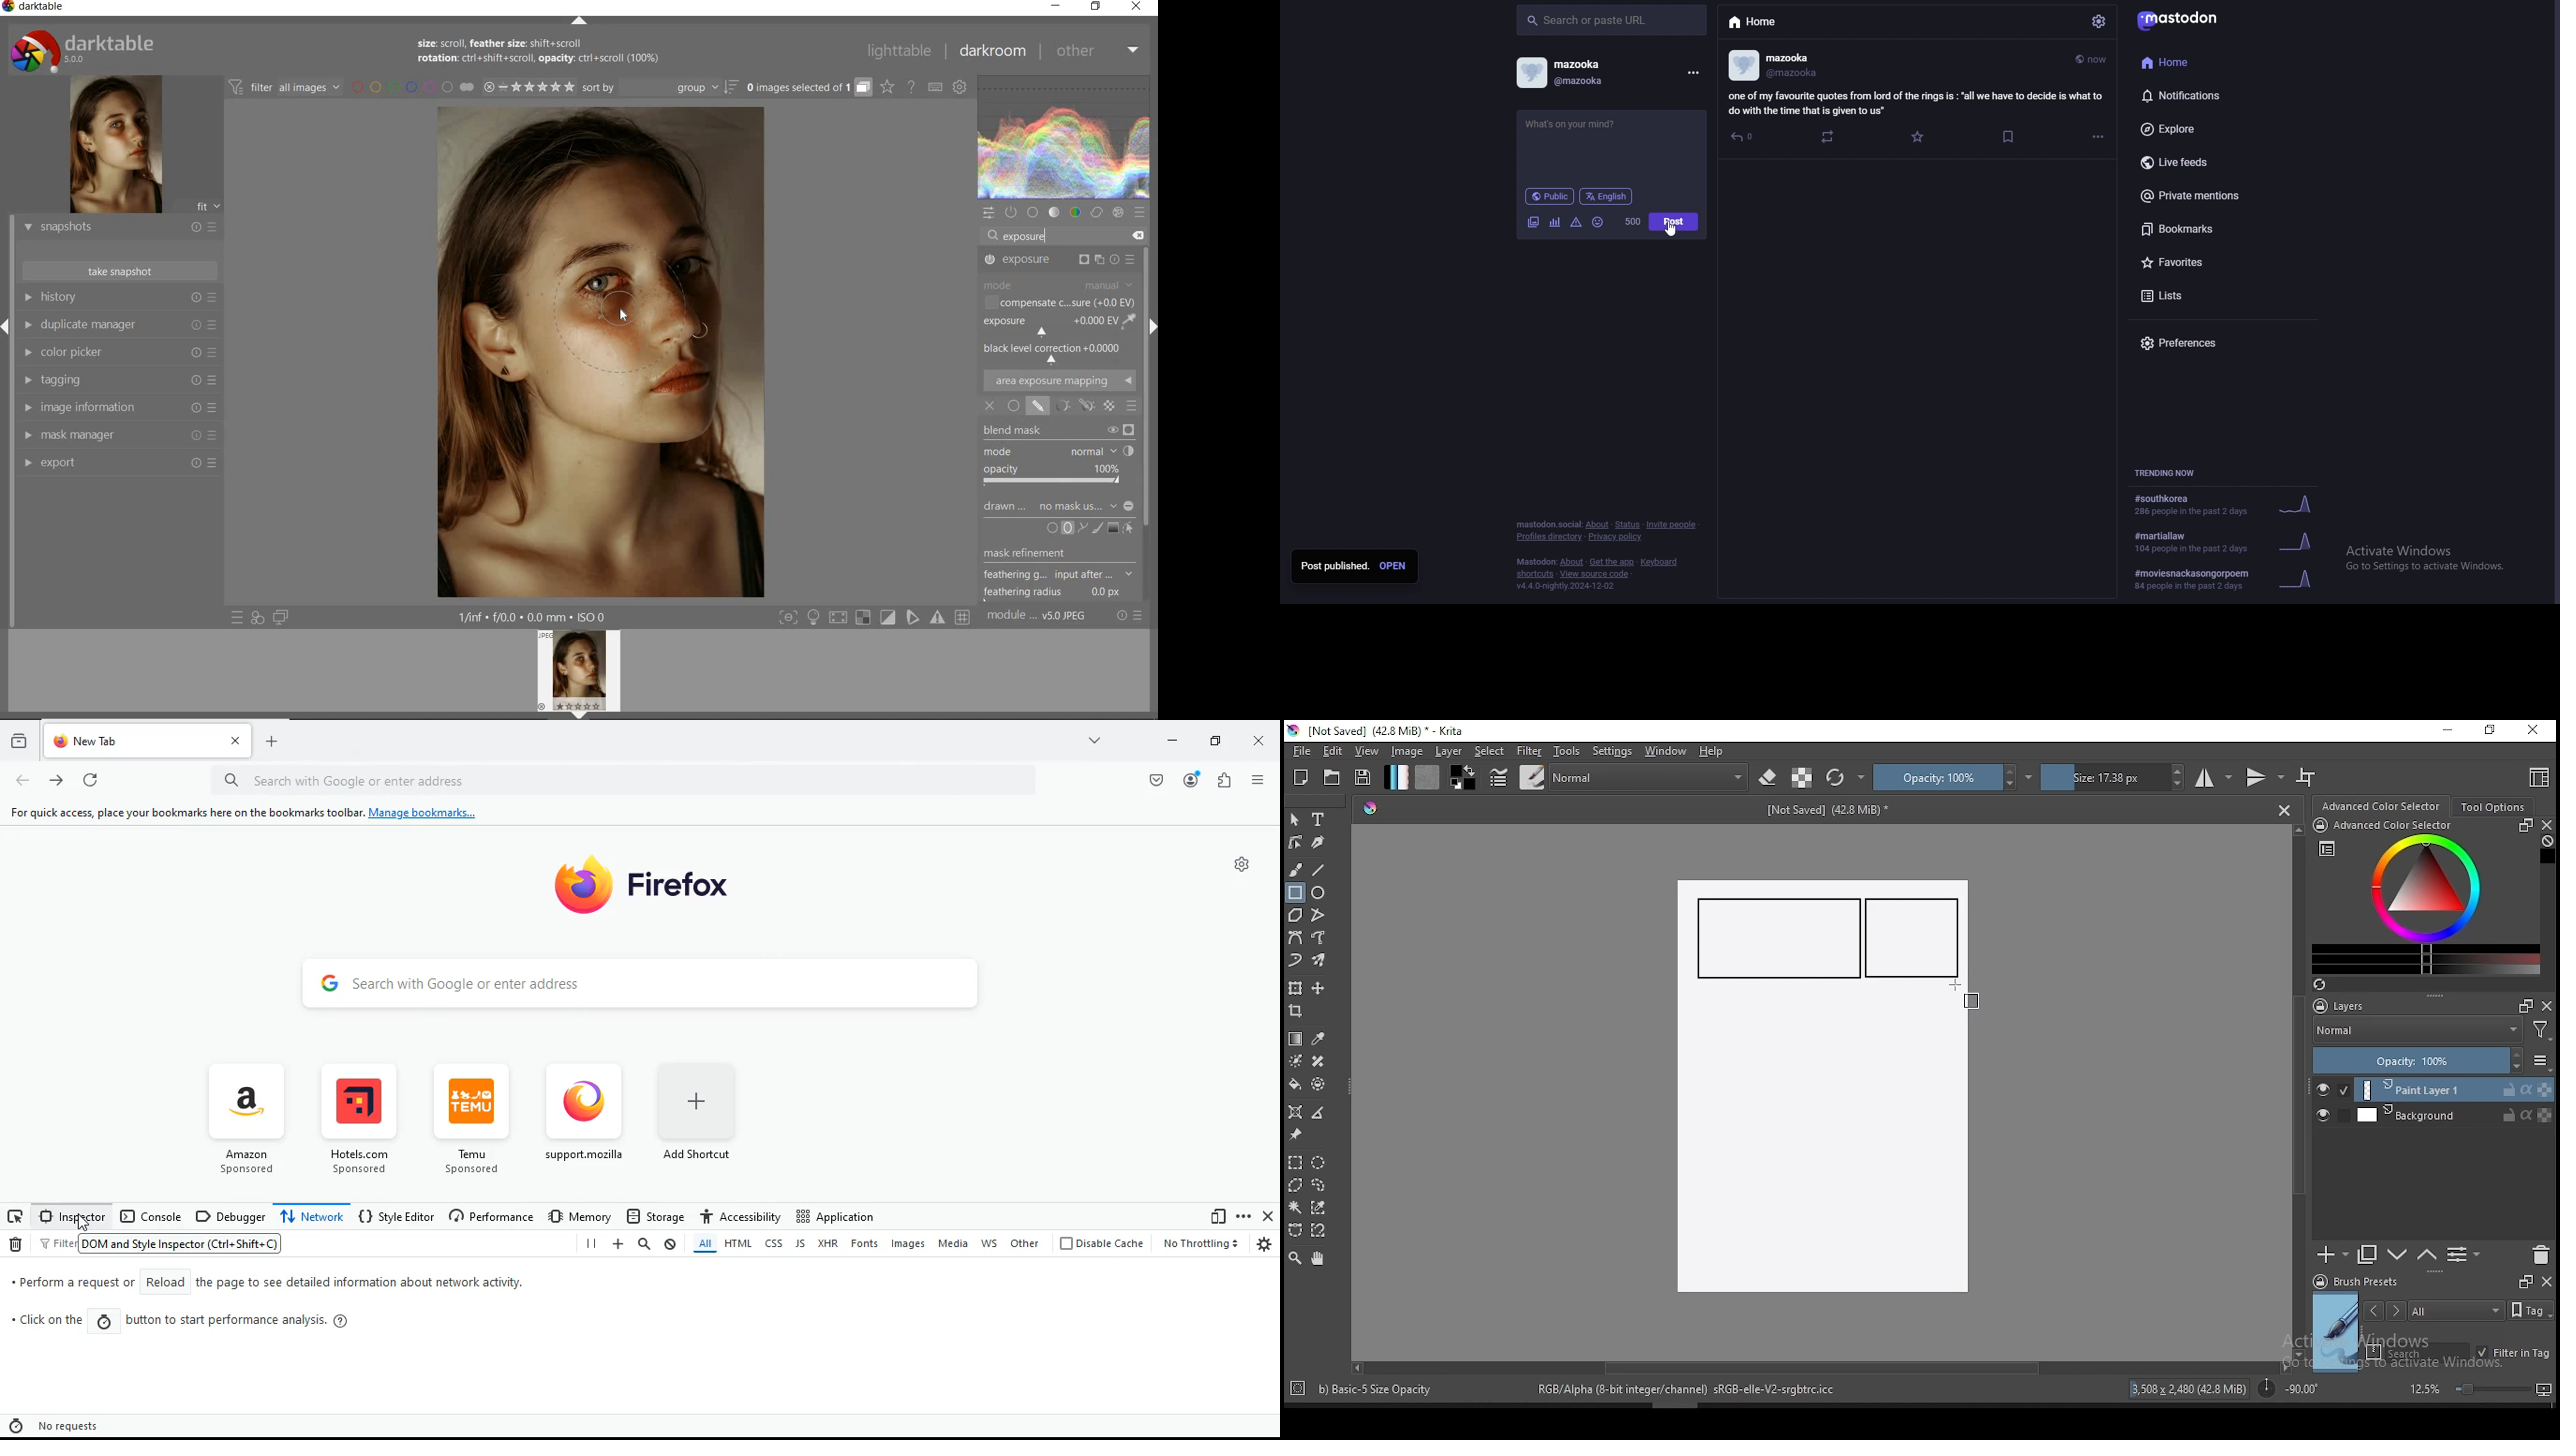 This screenshot has width=2576, height=1456. What do you see at coordinates (582, 1216) in the screenshot?
I see `memory` at bounding box center [582, 1216].